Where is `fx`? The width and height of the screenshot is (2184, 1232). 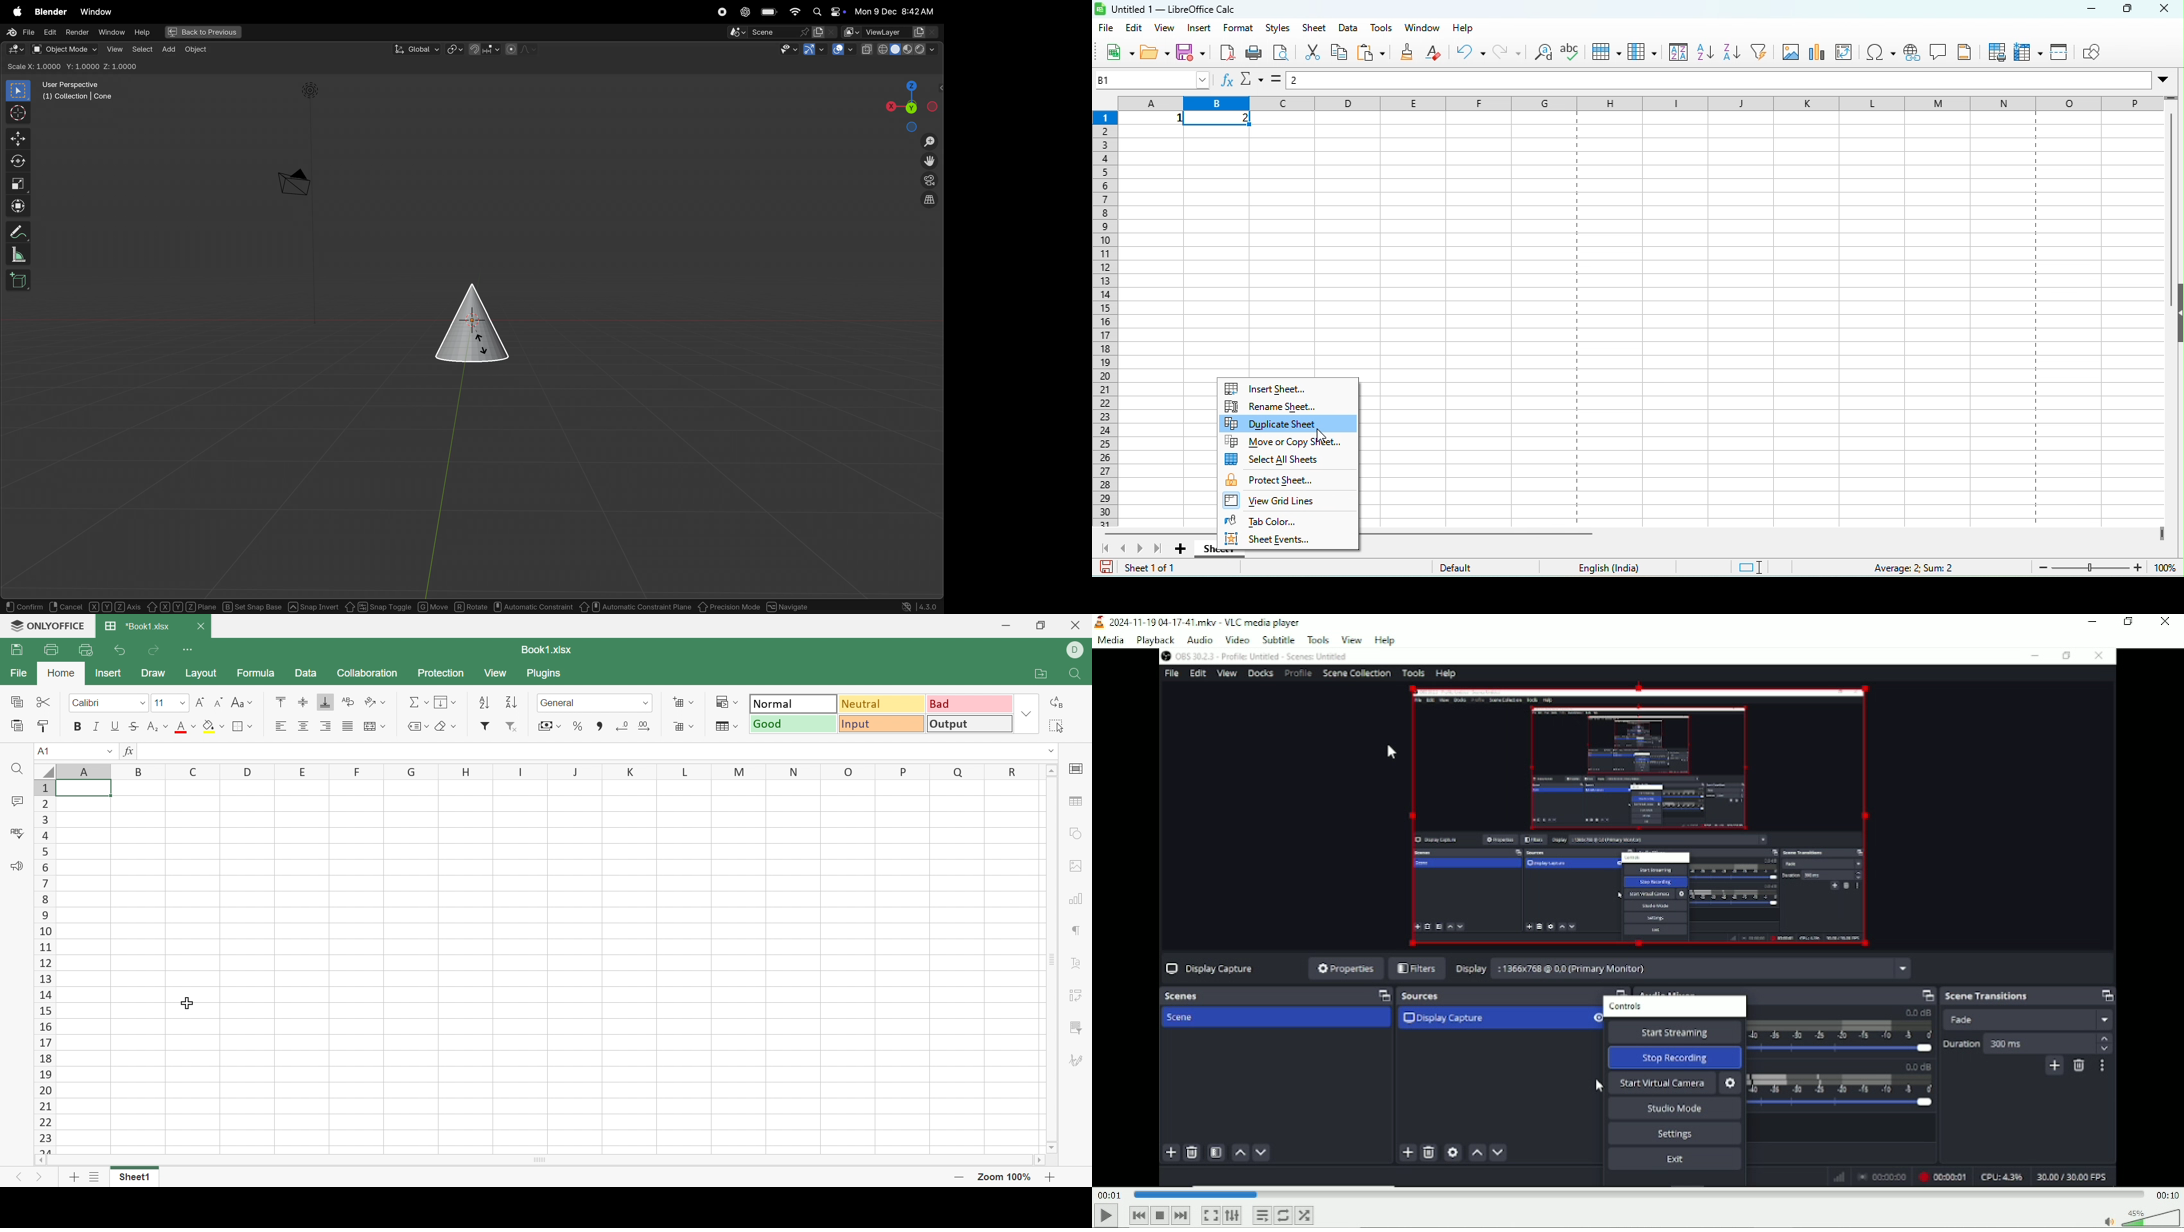
fx is located at coordinates (130, 752).